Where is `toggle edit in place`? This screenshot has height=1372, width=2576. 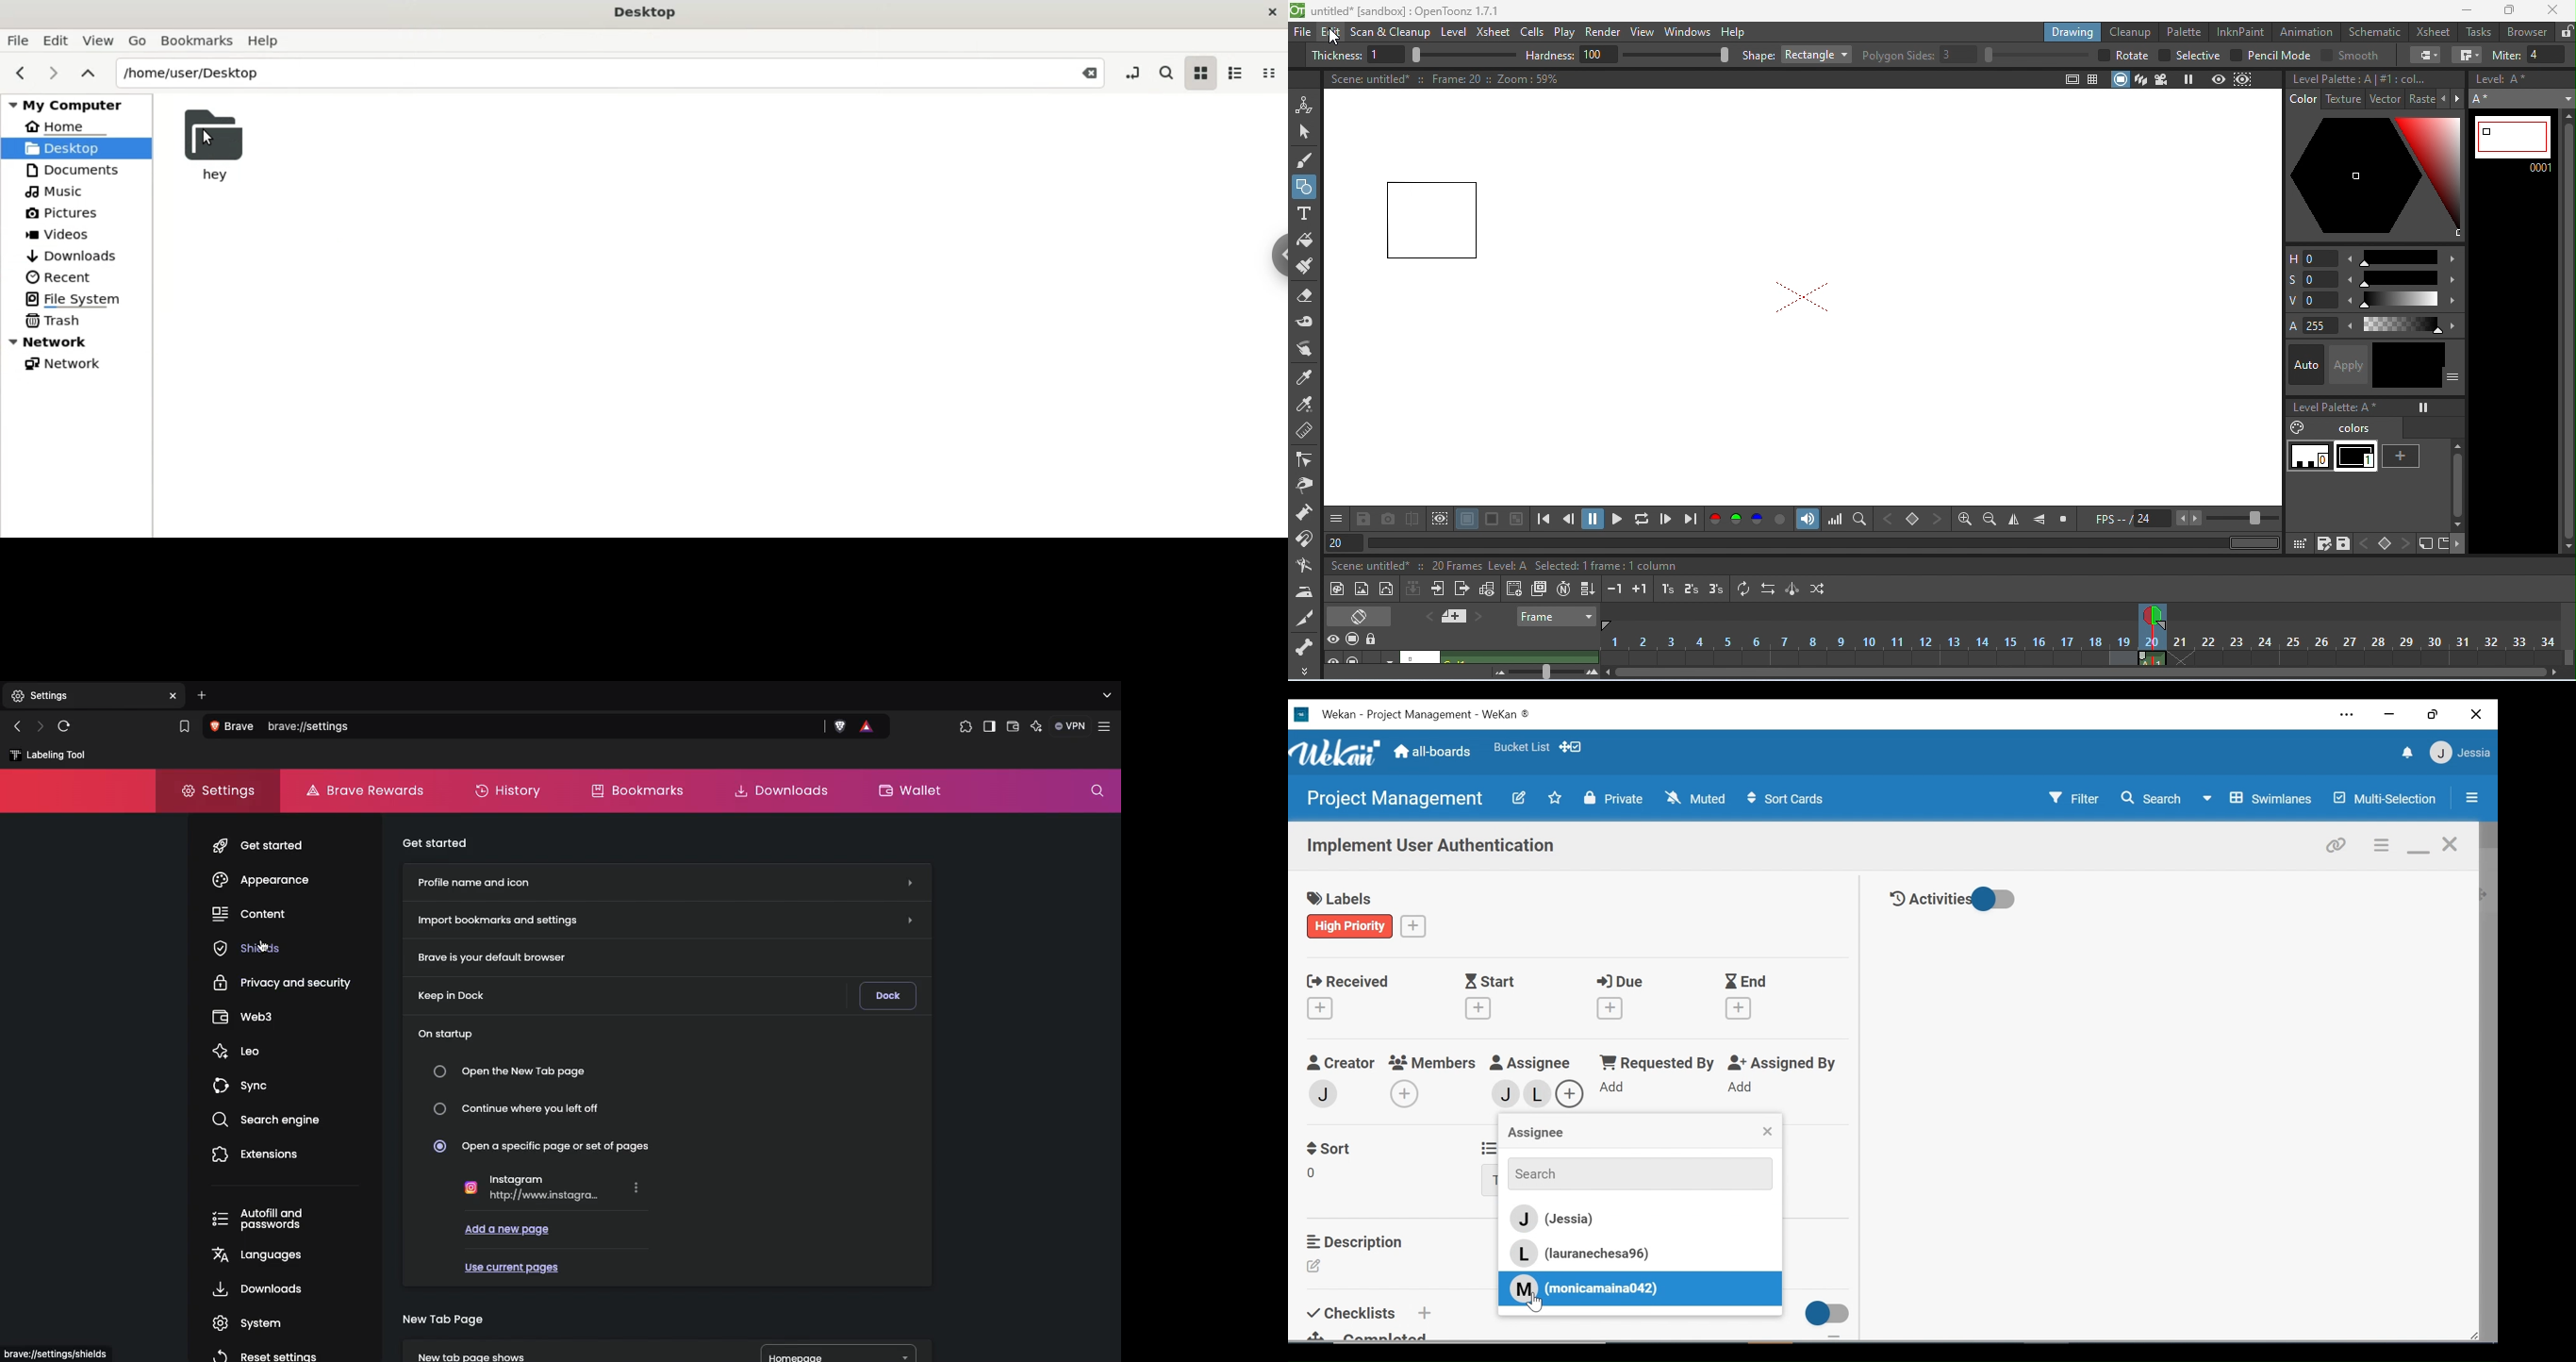 toggle edit in place is located at coordinates (1486, 588).